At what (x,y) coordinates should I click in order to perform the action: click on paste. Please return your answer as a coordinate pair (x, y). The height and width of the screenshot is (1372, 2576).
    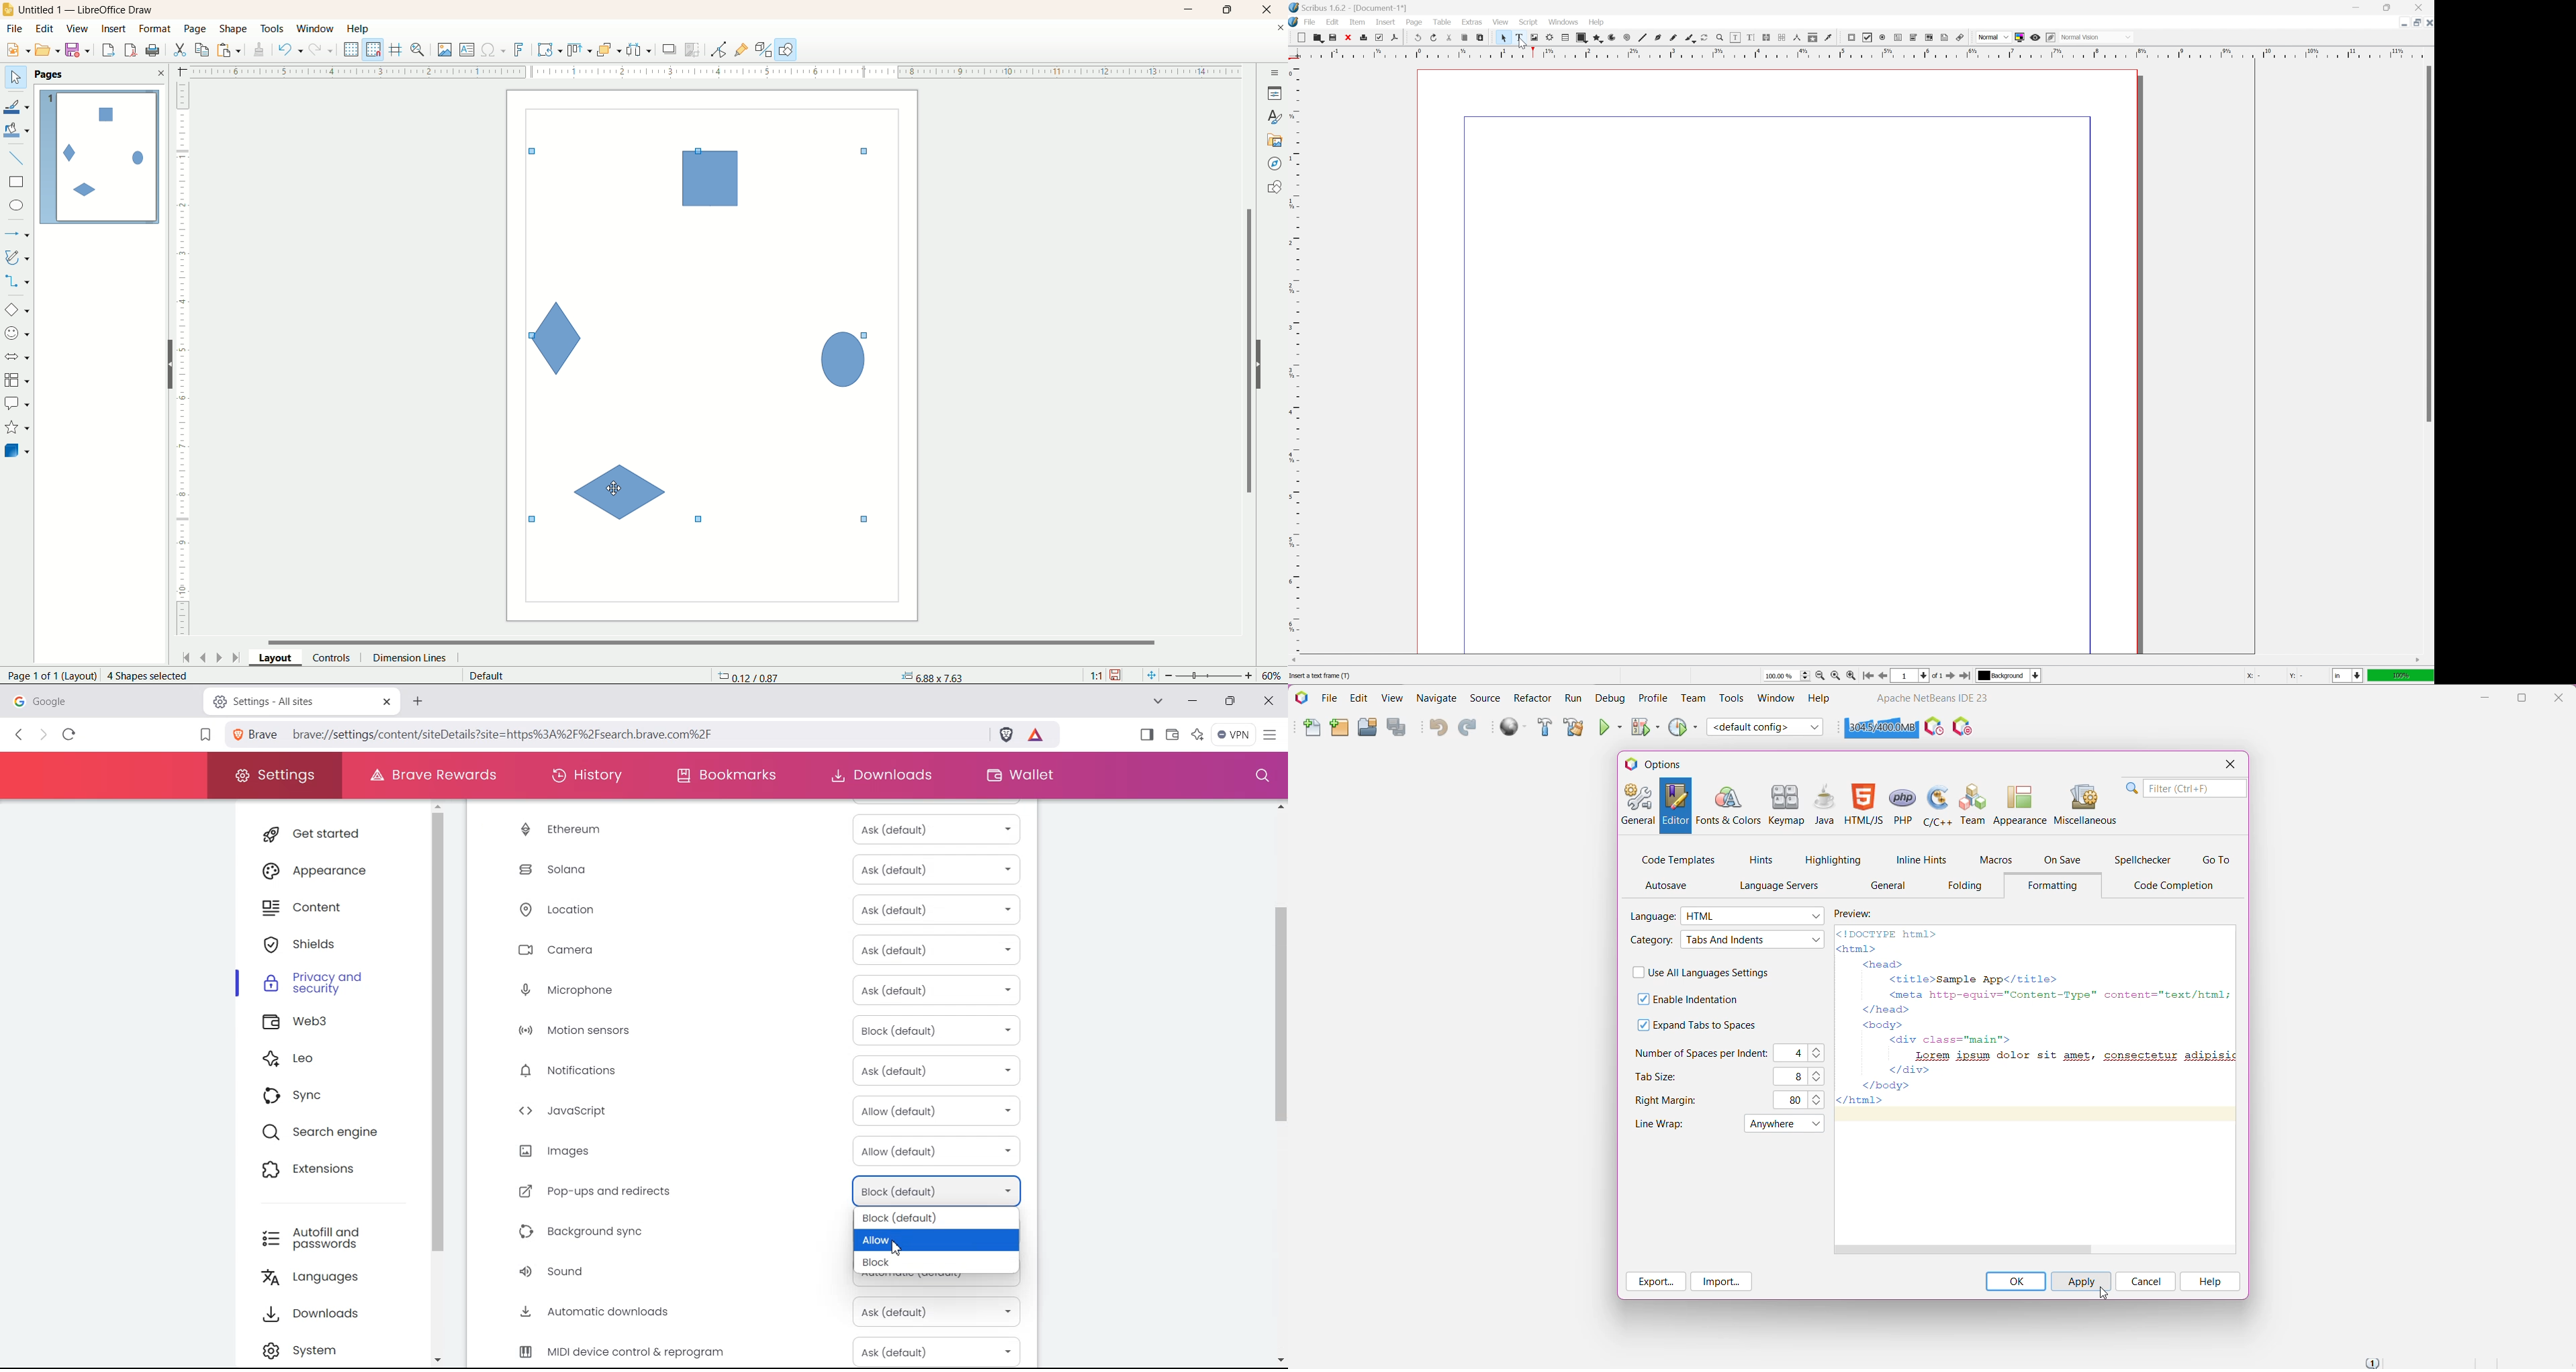
    Looking at the image, I should click on (1480, 38).